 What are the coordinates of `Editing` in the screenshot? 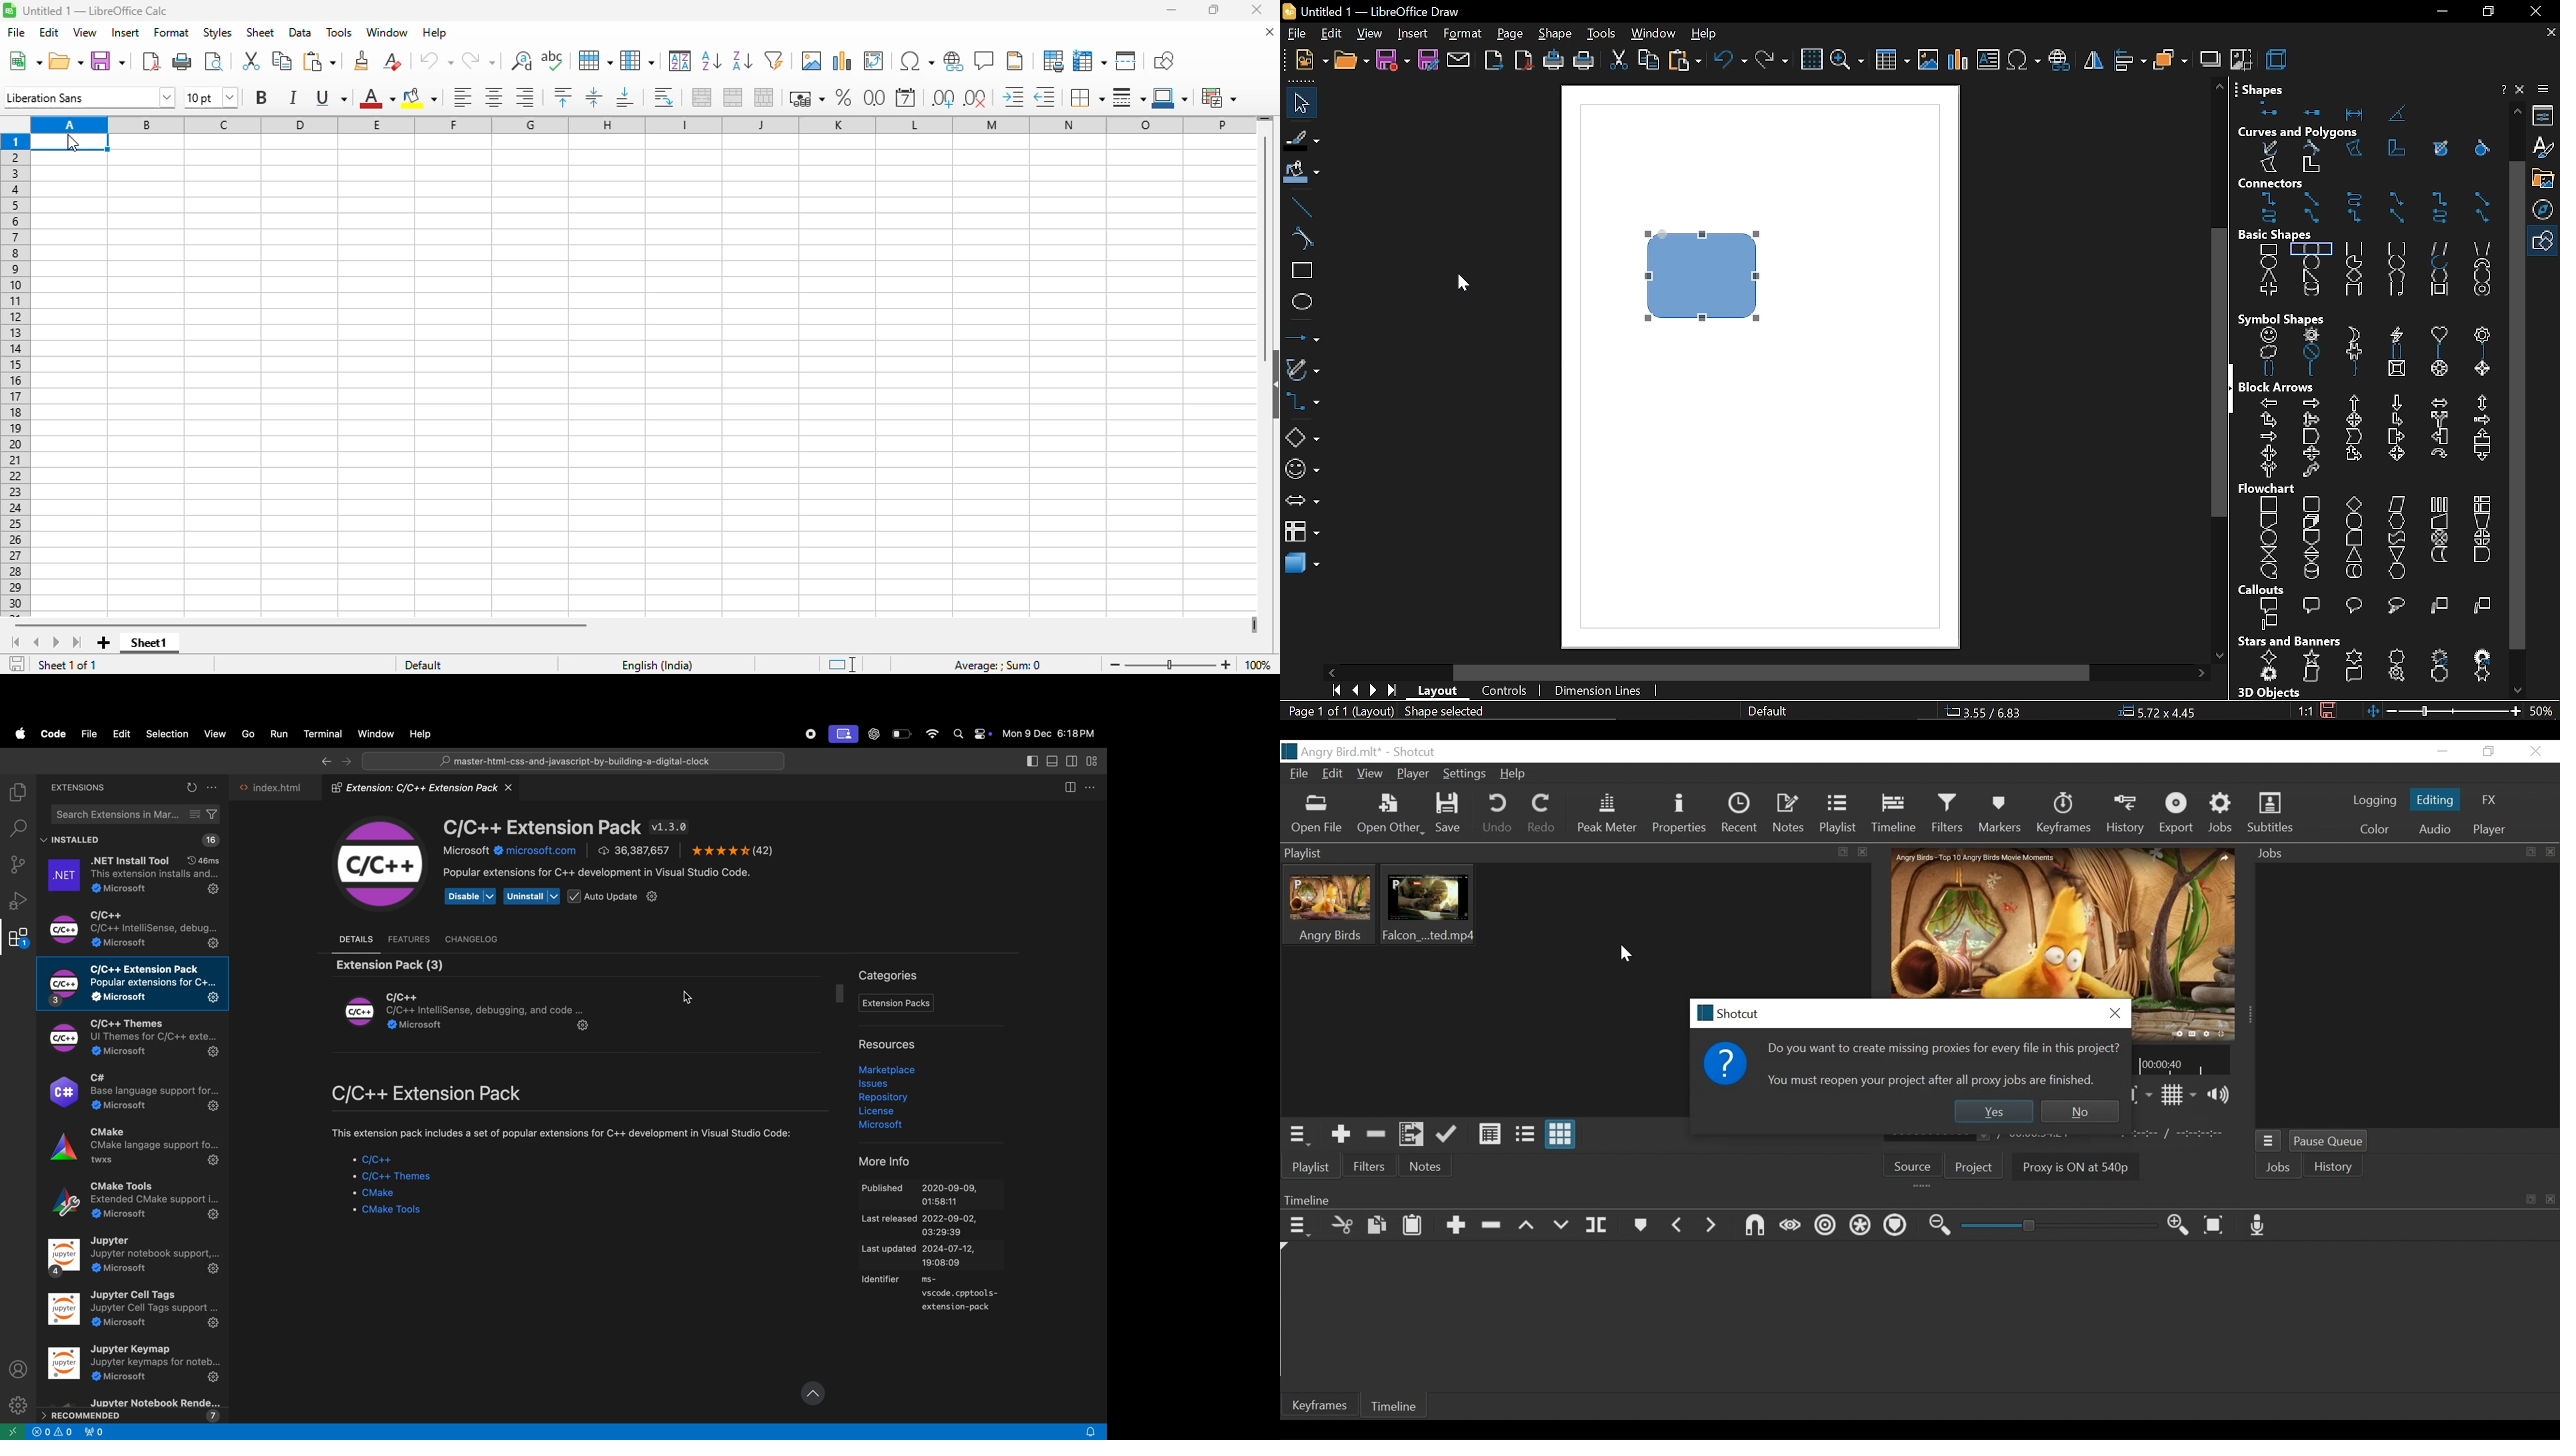 It's located at (2435, 799).